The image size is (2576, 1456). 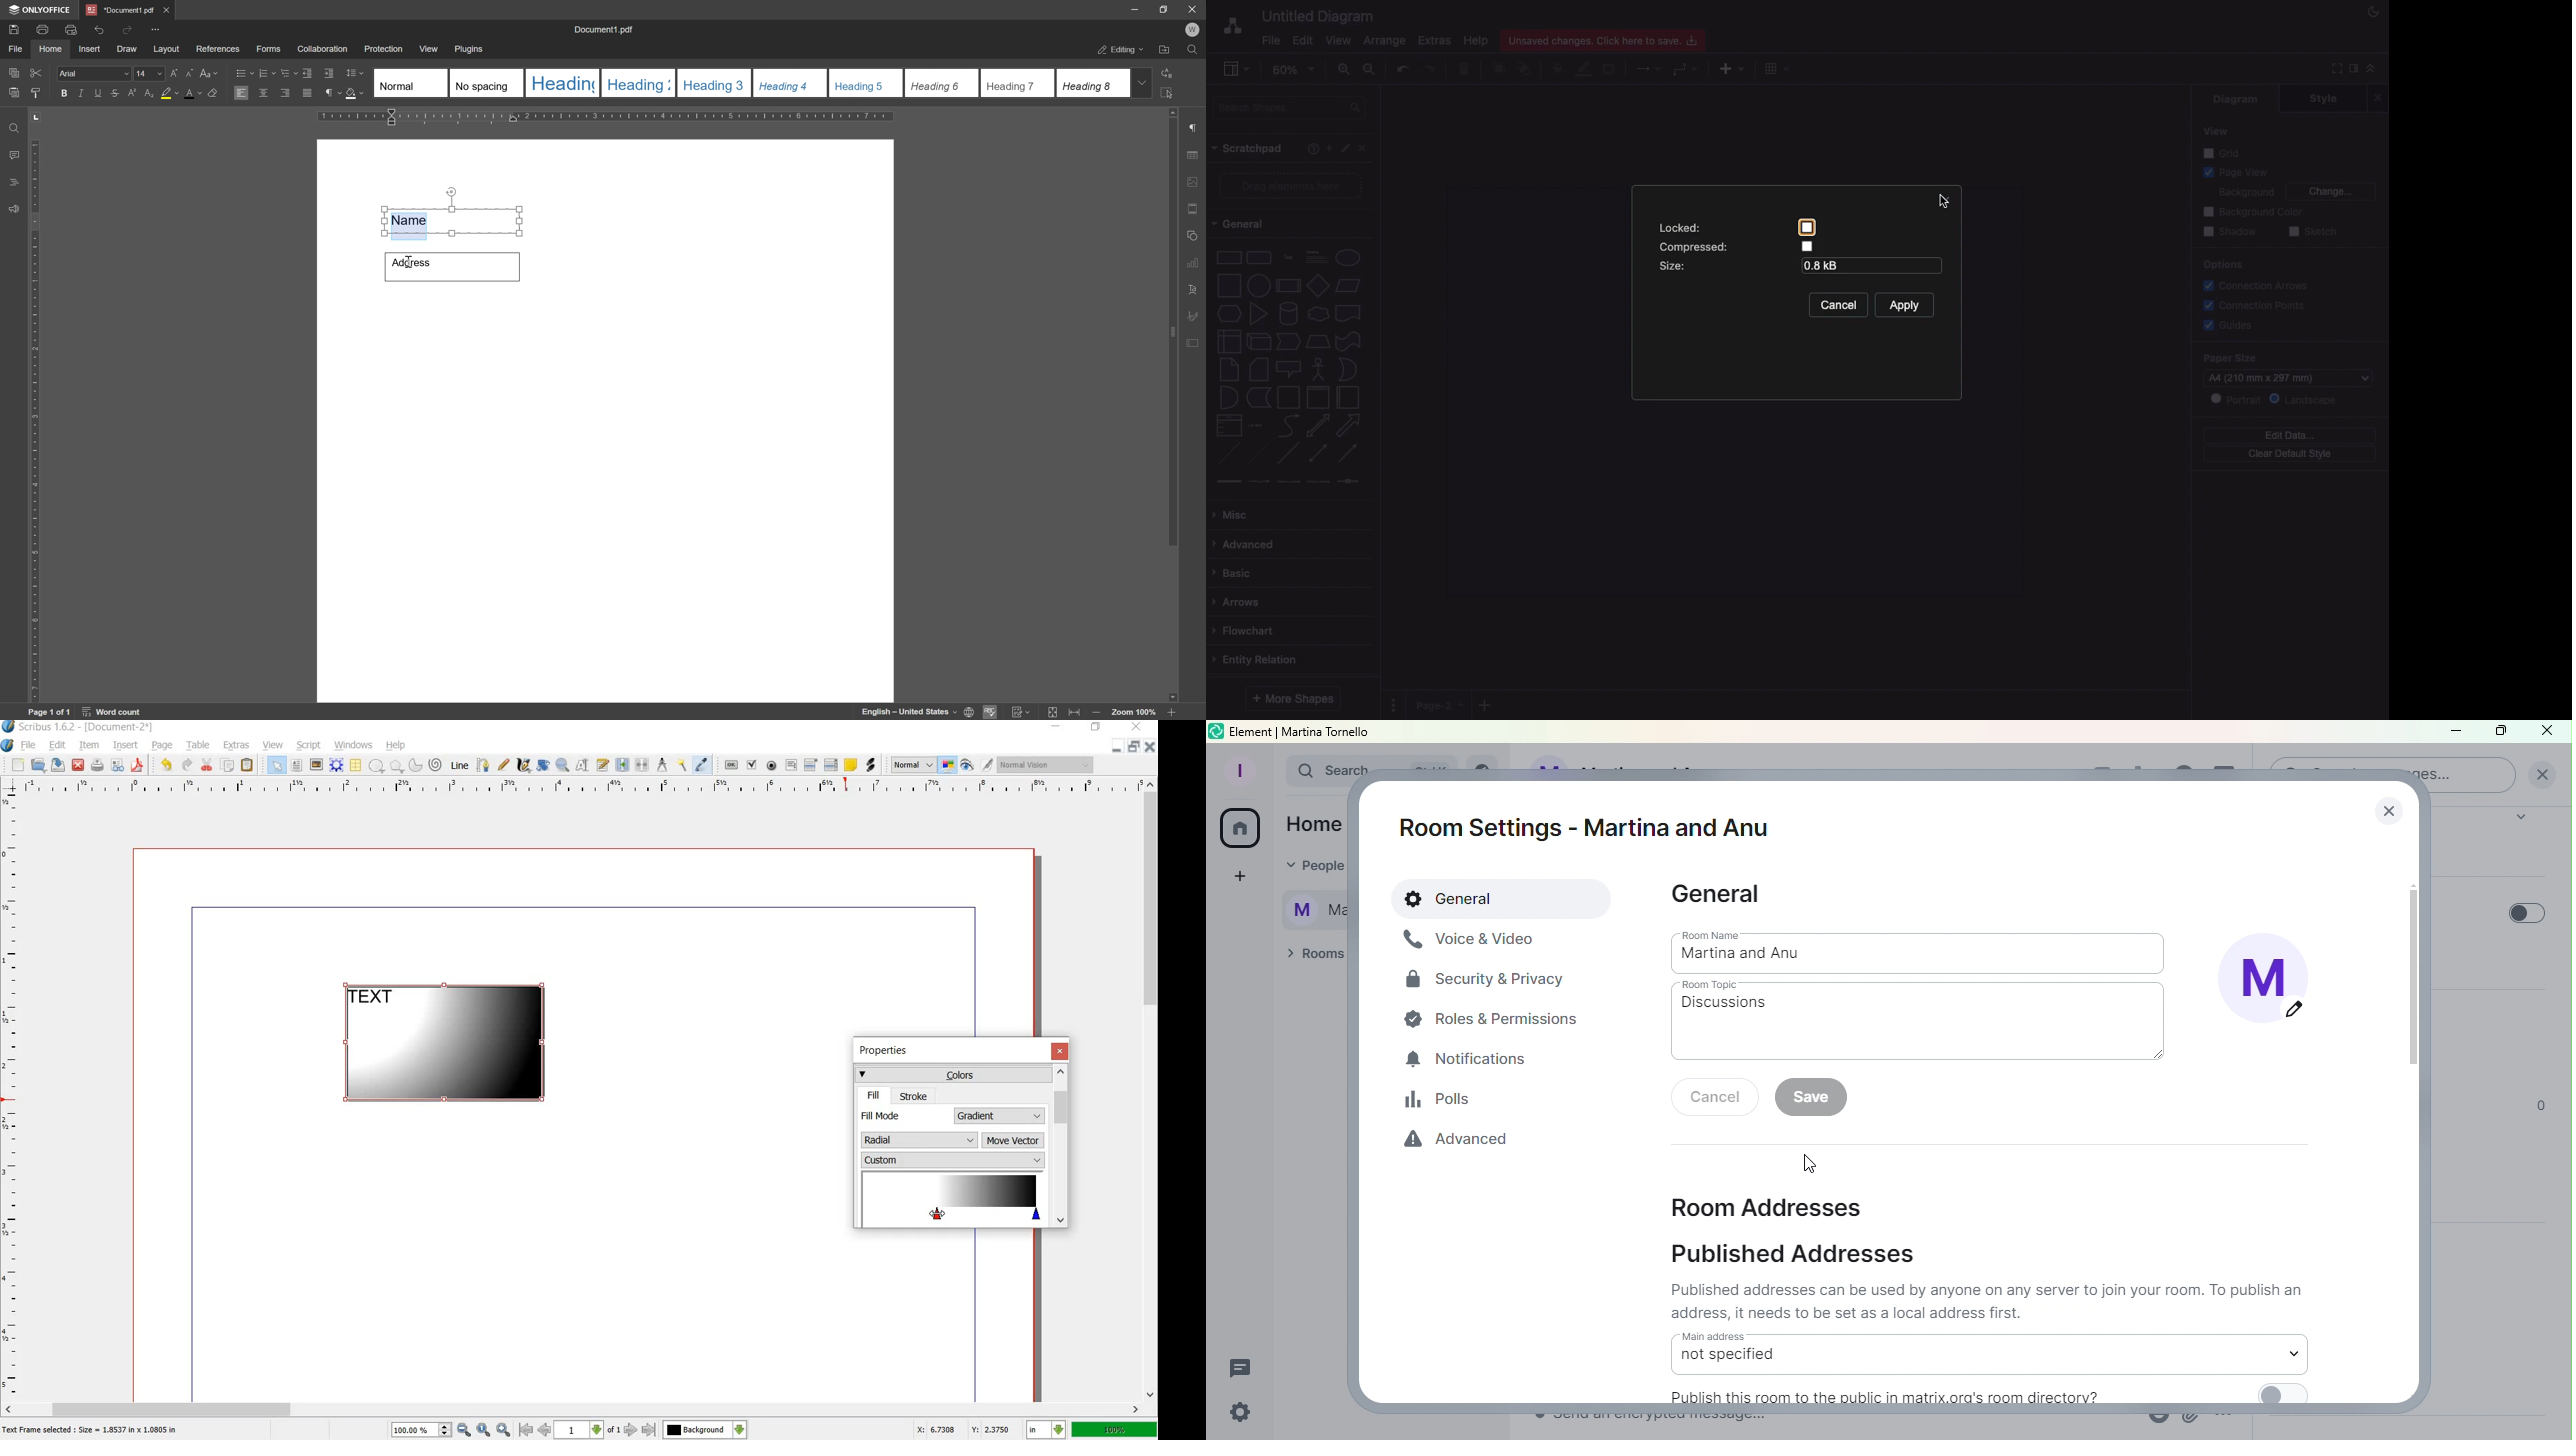 I want to click on Page, so click(x=1440, y=705).